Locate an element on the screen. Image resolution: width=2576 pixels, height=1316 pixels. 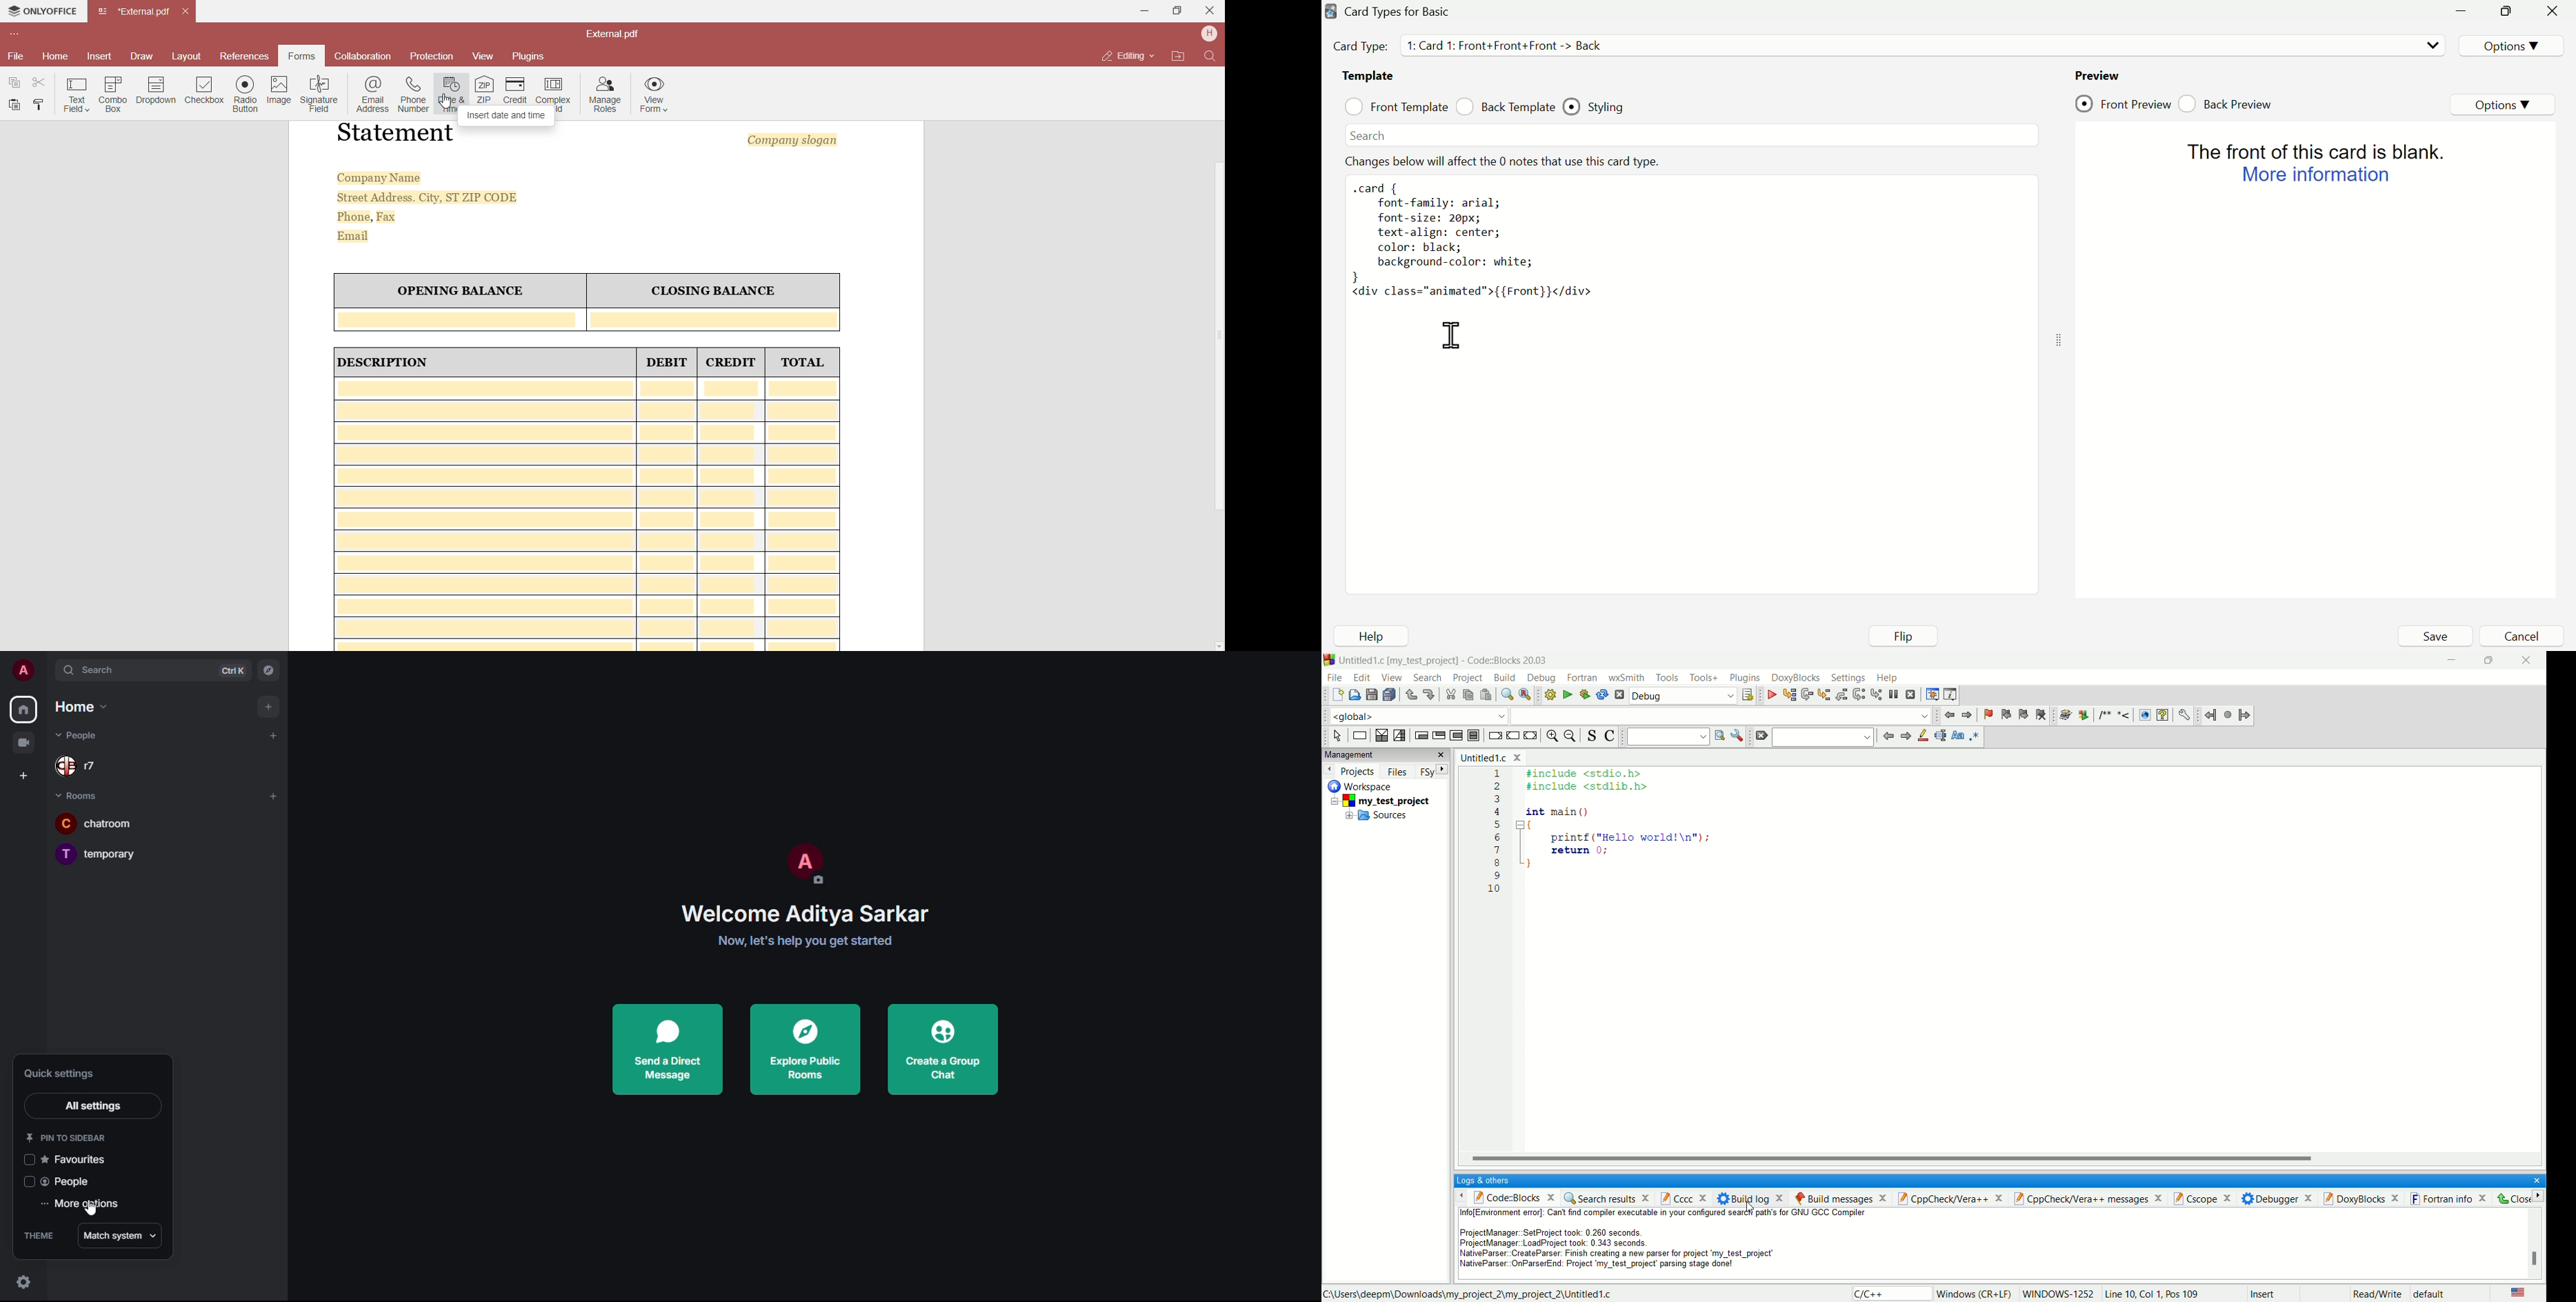
Email Address is located at coordinates (374, 95).